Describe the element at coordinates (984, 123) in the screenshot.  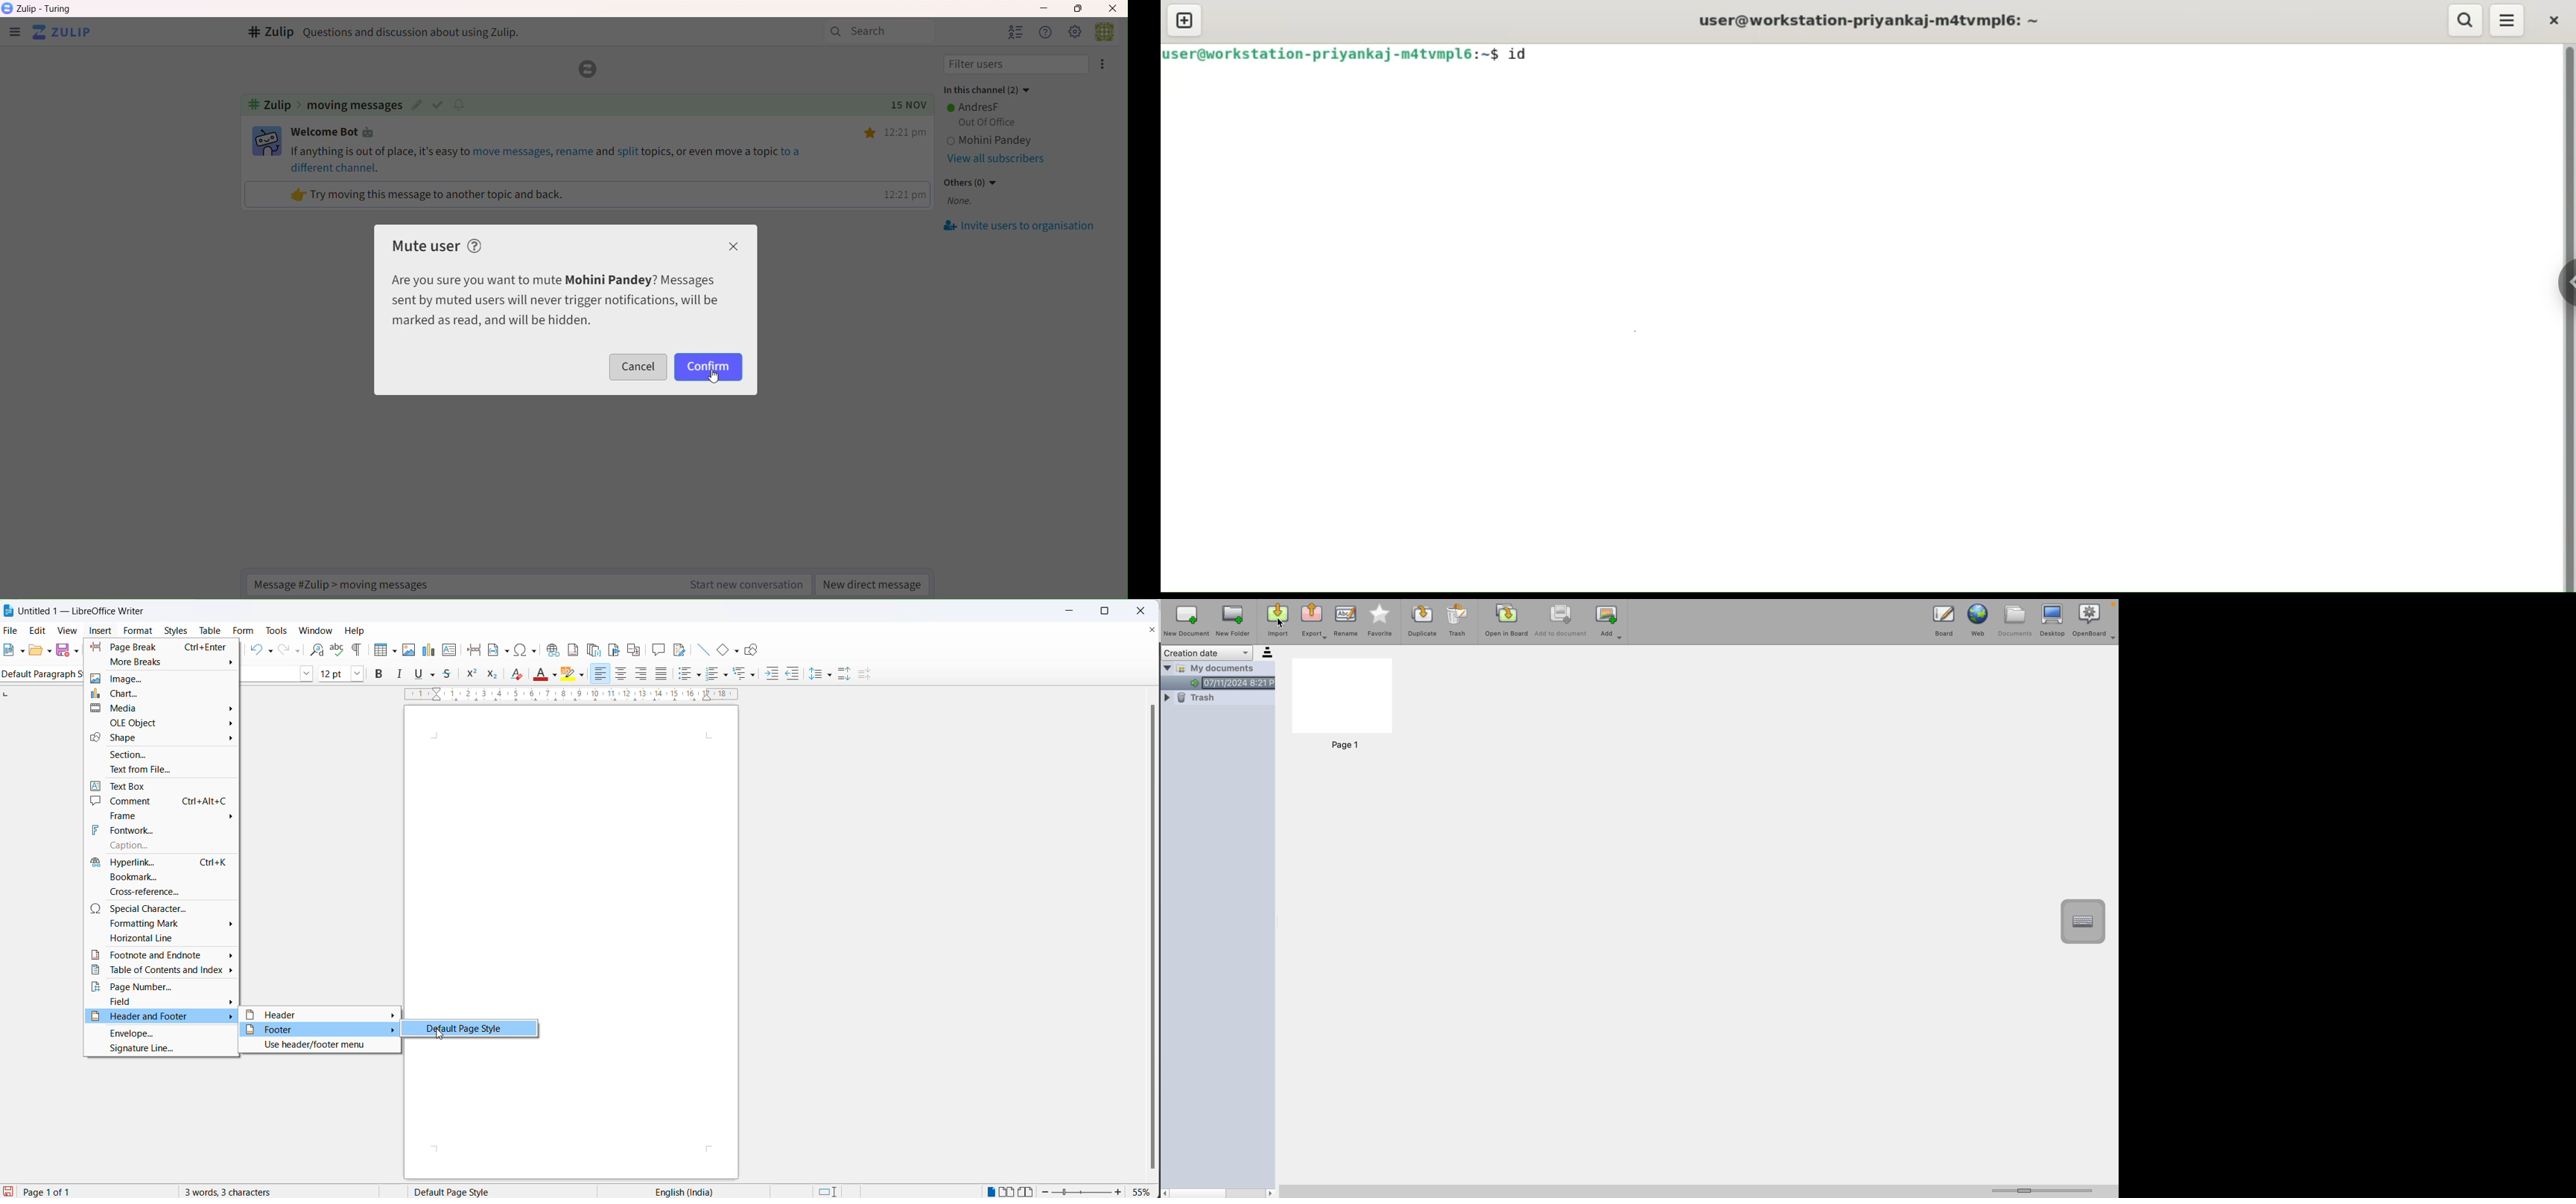
I see `Out Of Office` at that location.